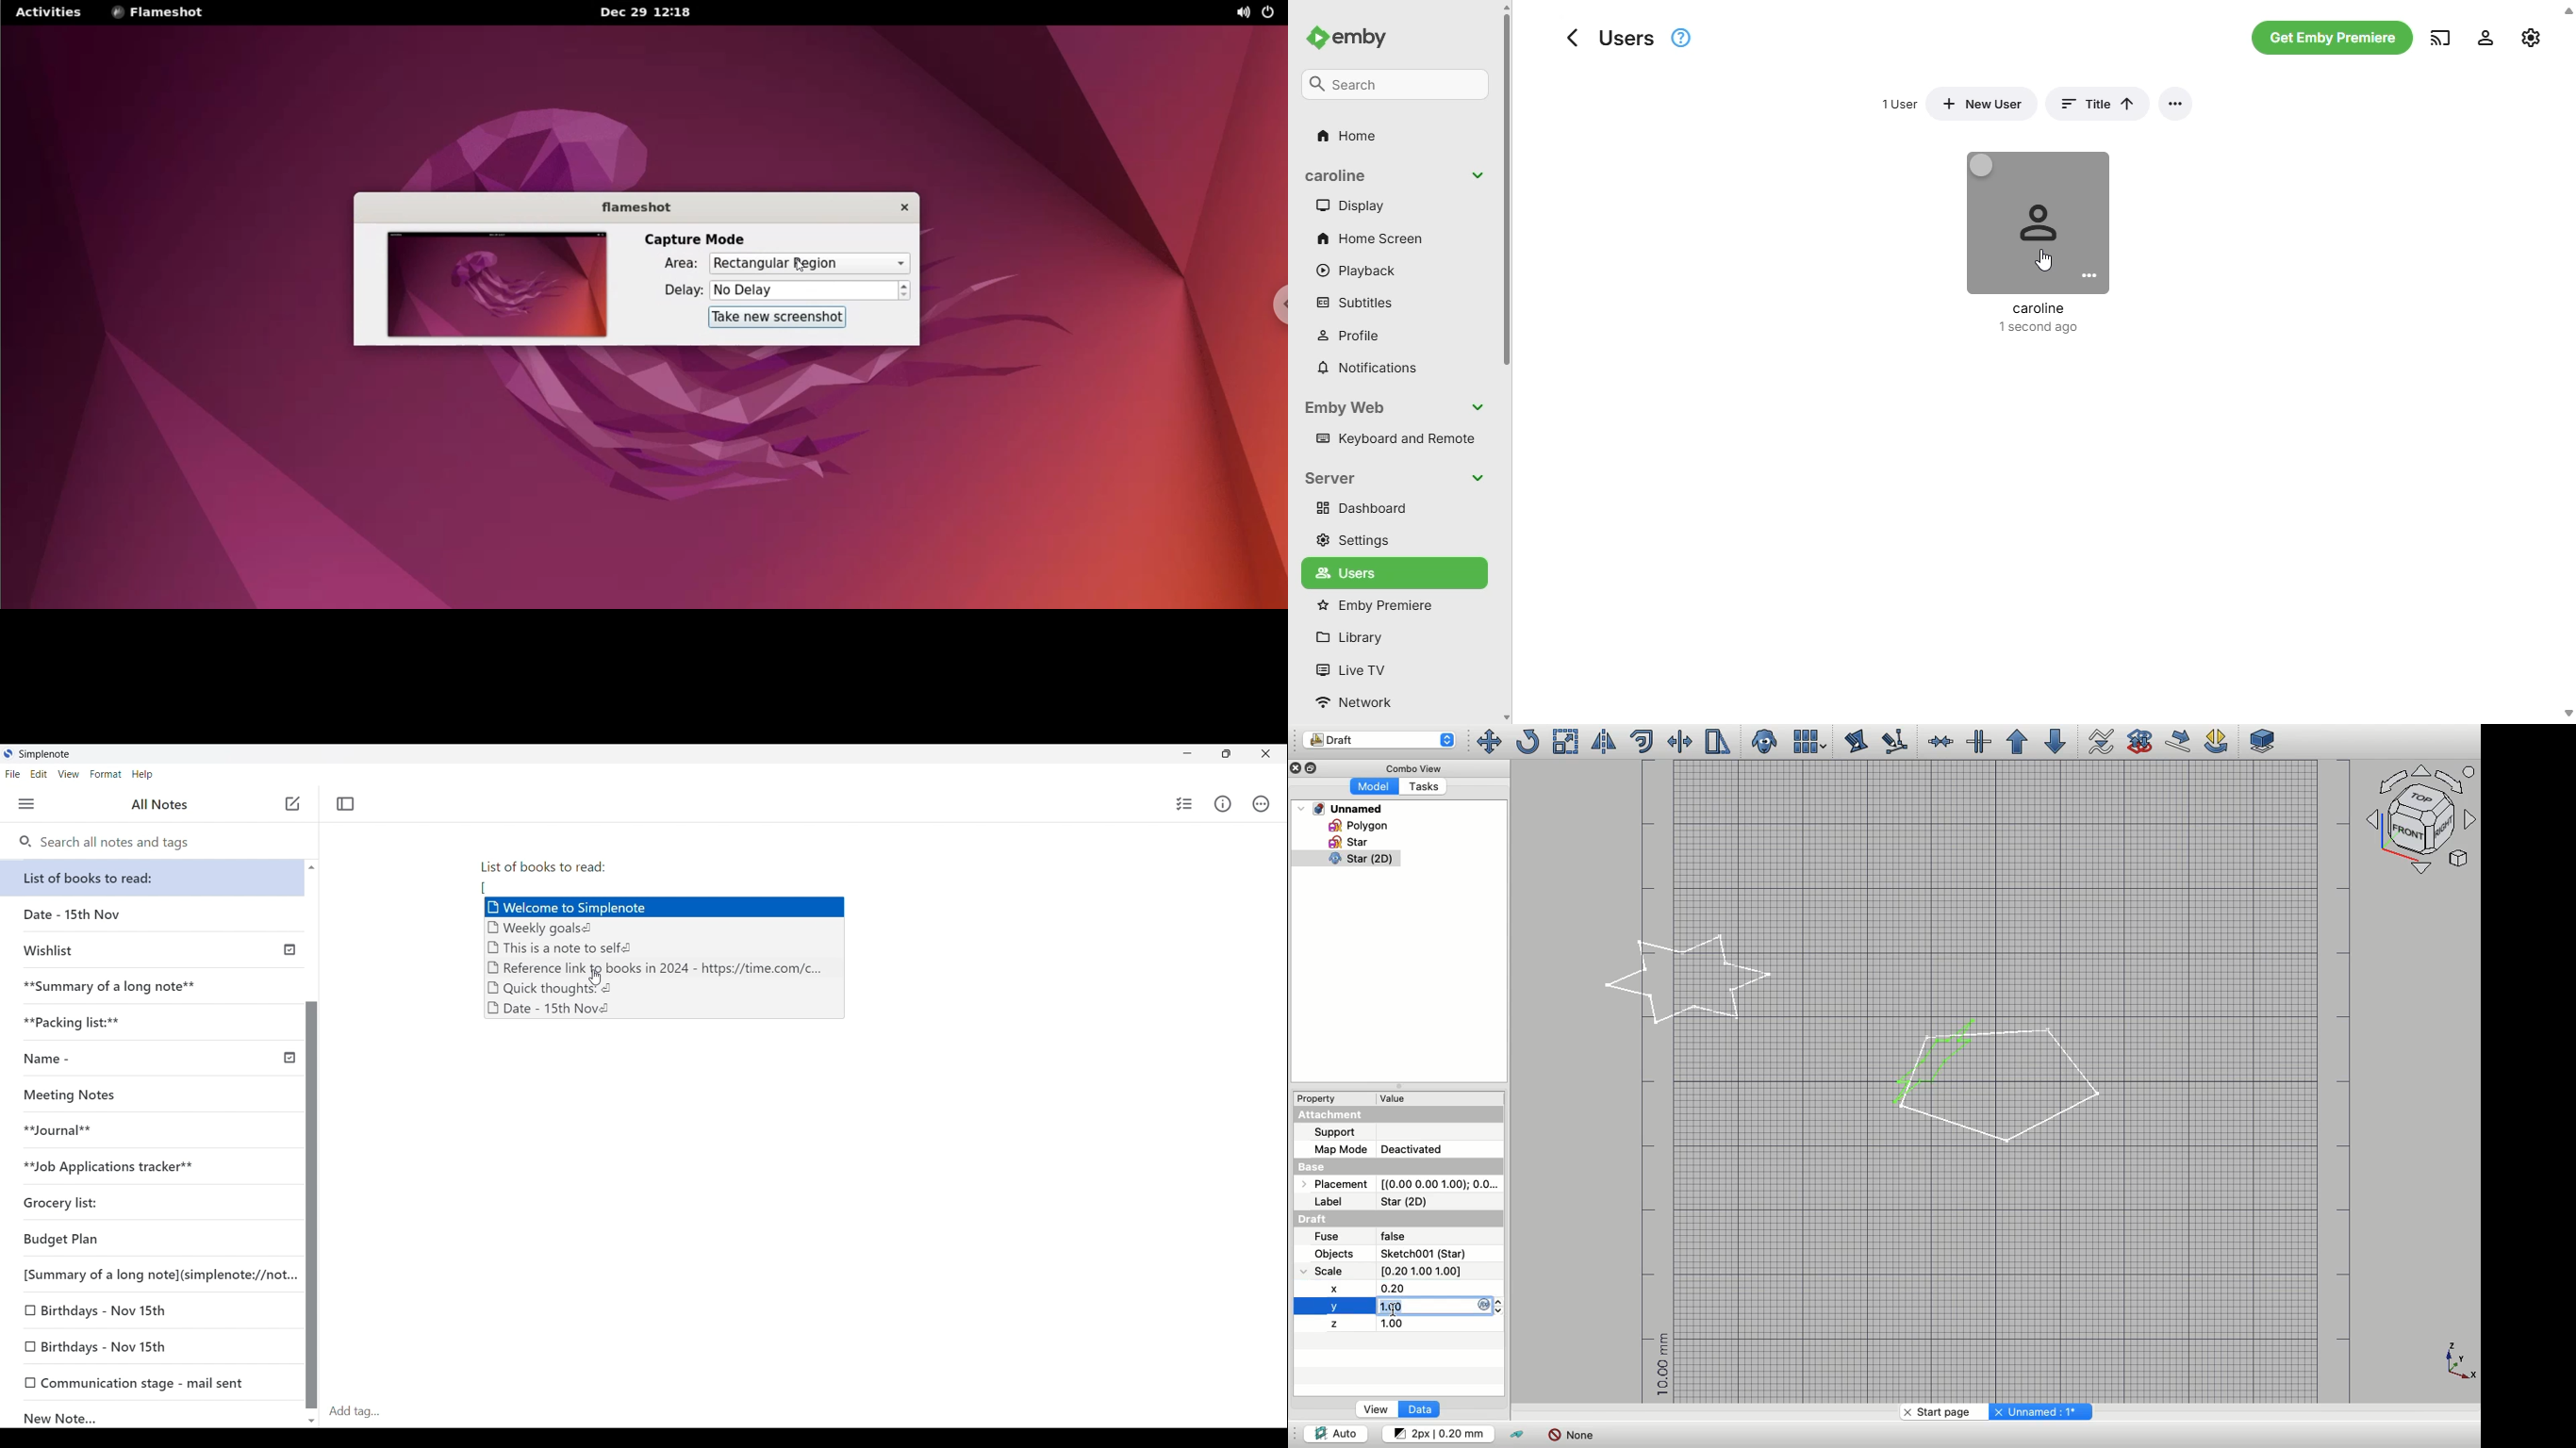 Image resolution: width=2576 pixels, height=1456 pixels. I want to click on View, so click(69, 774).